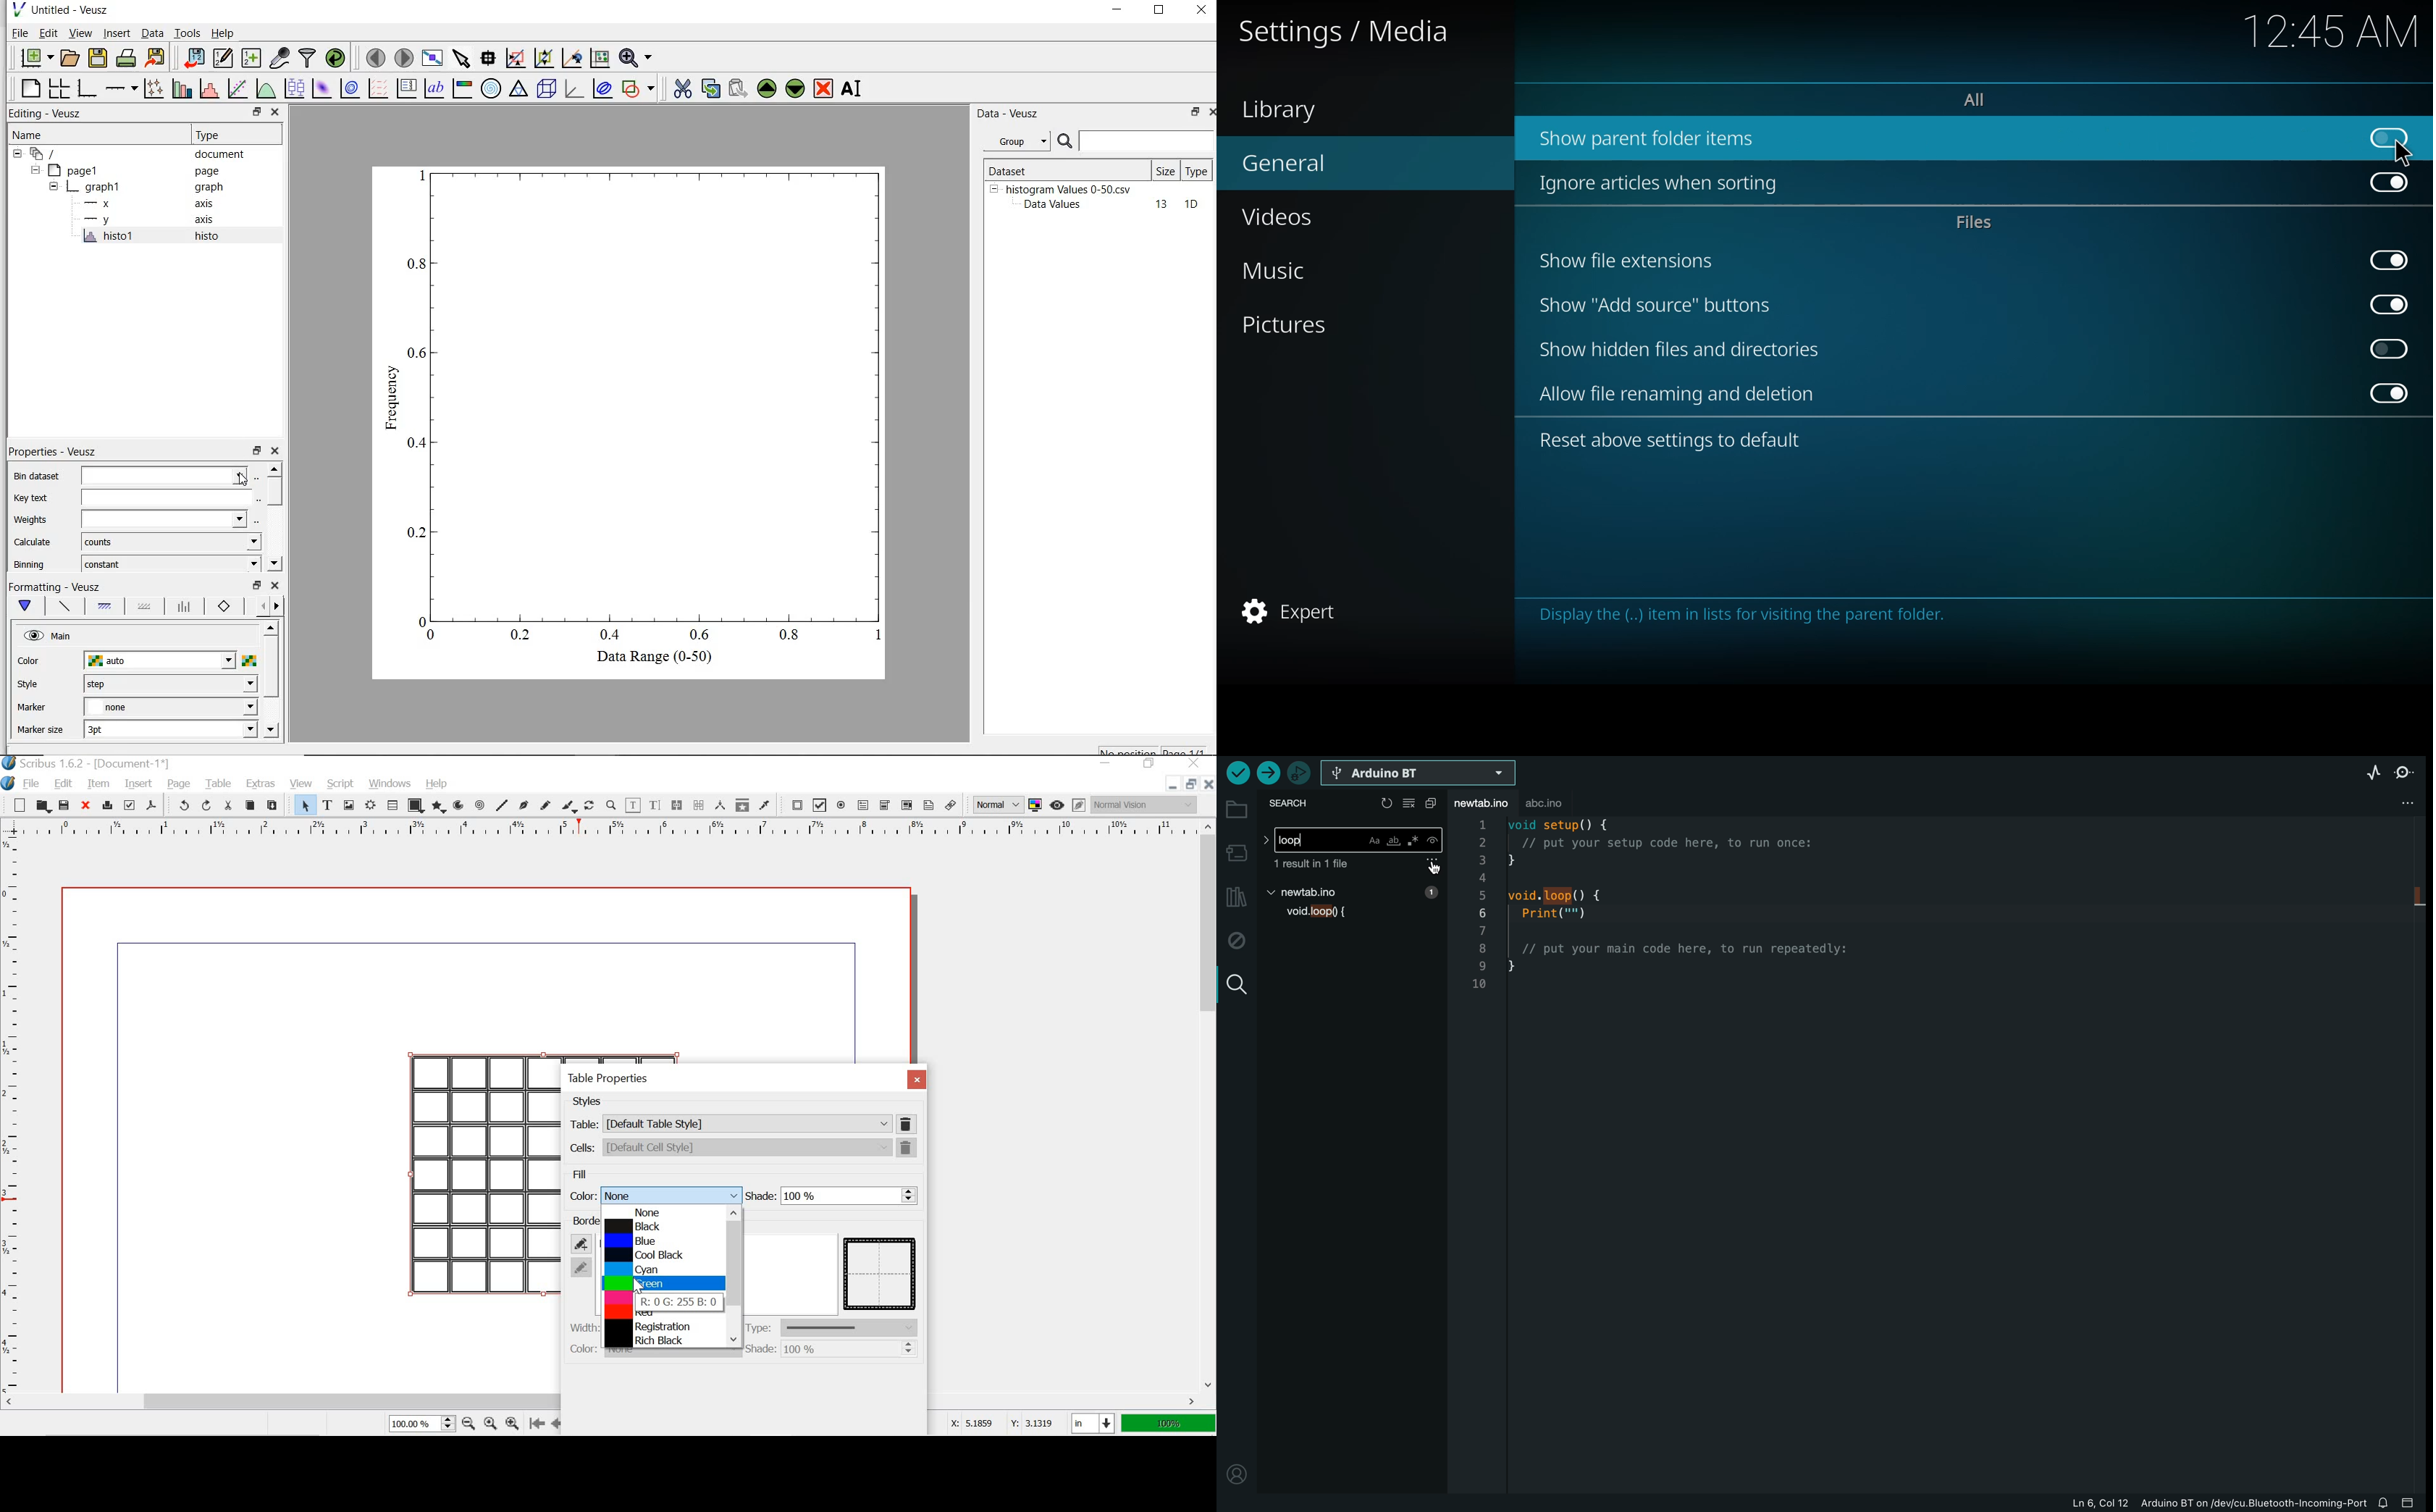 The width and height of the screenshot is (2436, 1512). I want to click on enabled, so click(2388, 258).